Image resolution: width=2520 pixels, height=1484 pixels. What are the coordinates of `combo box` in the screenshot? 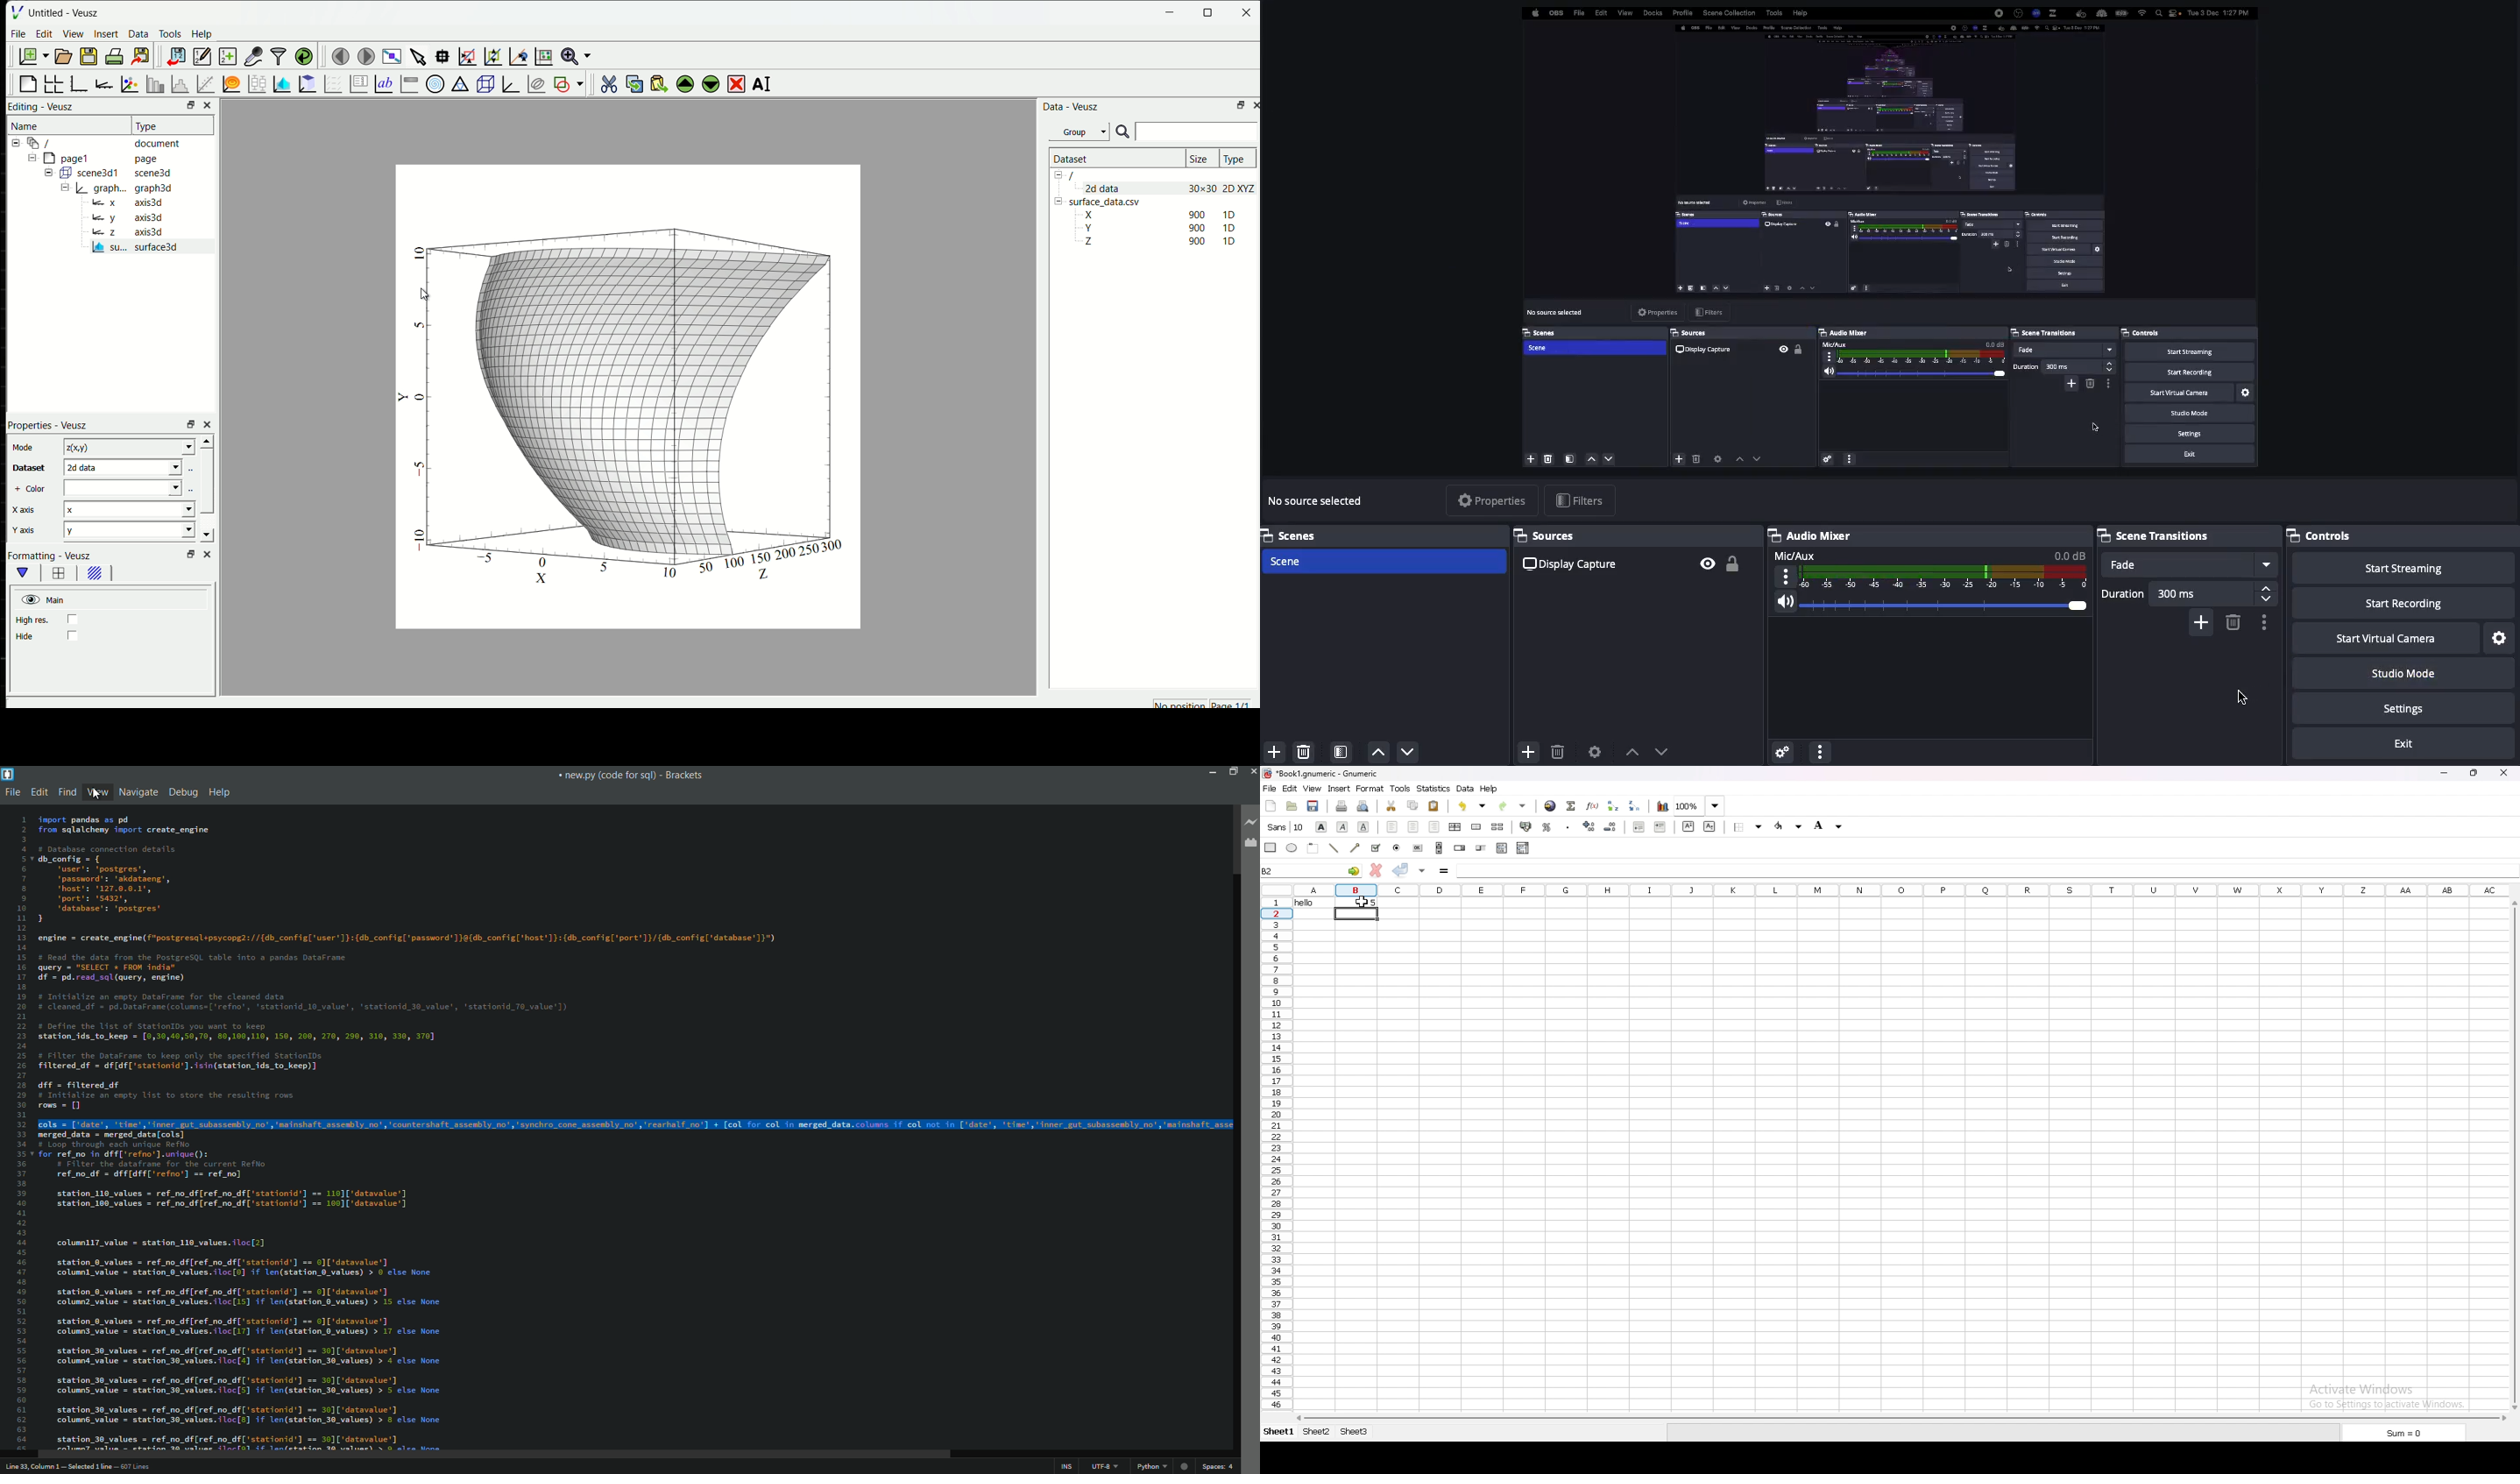 It's located at (1523, 848).